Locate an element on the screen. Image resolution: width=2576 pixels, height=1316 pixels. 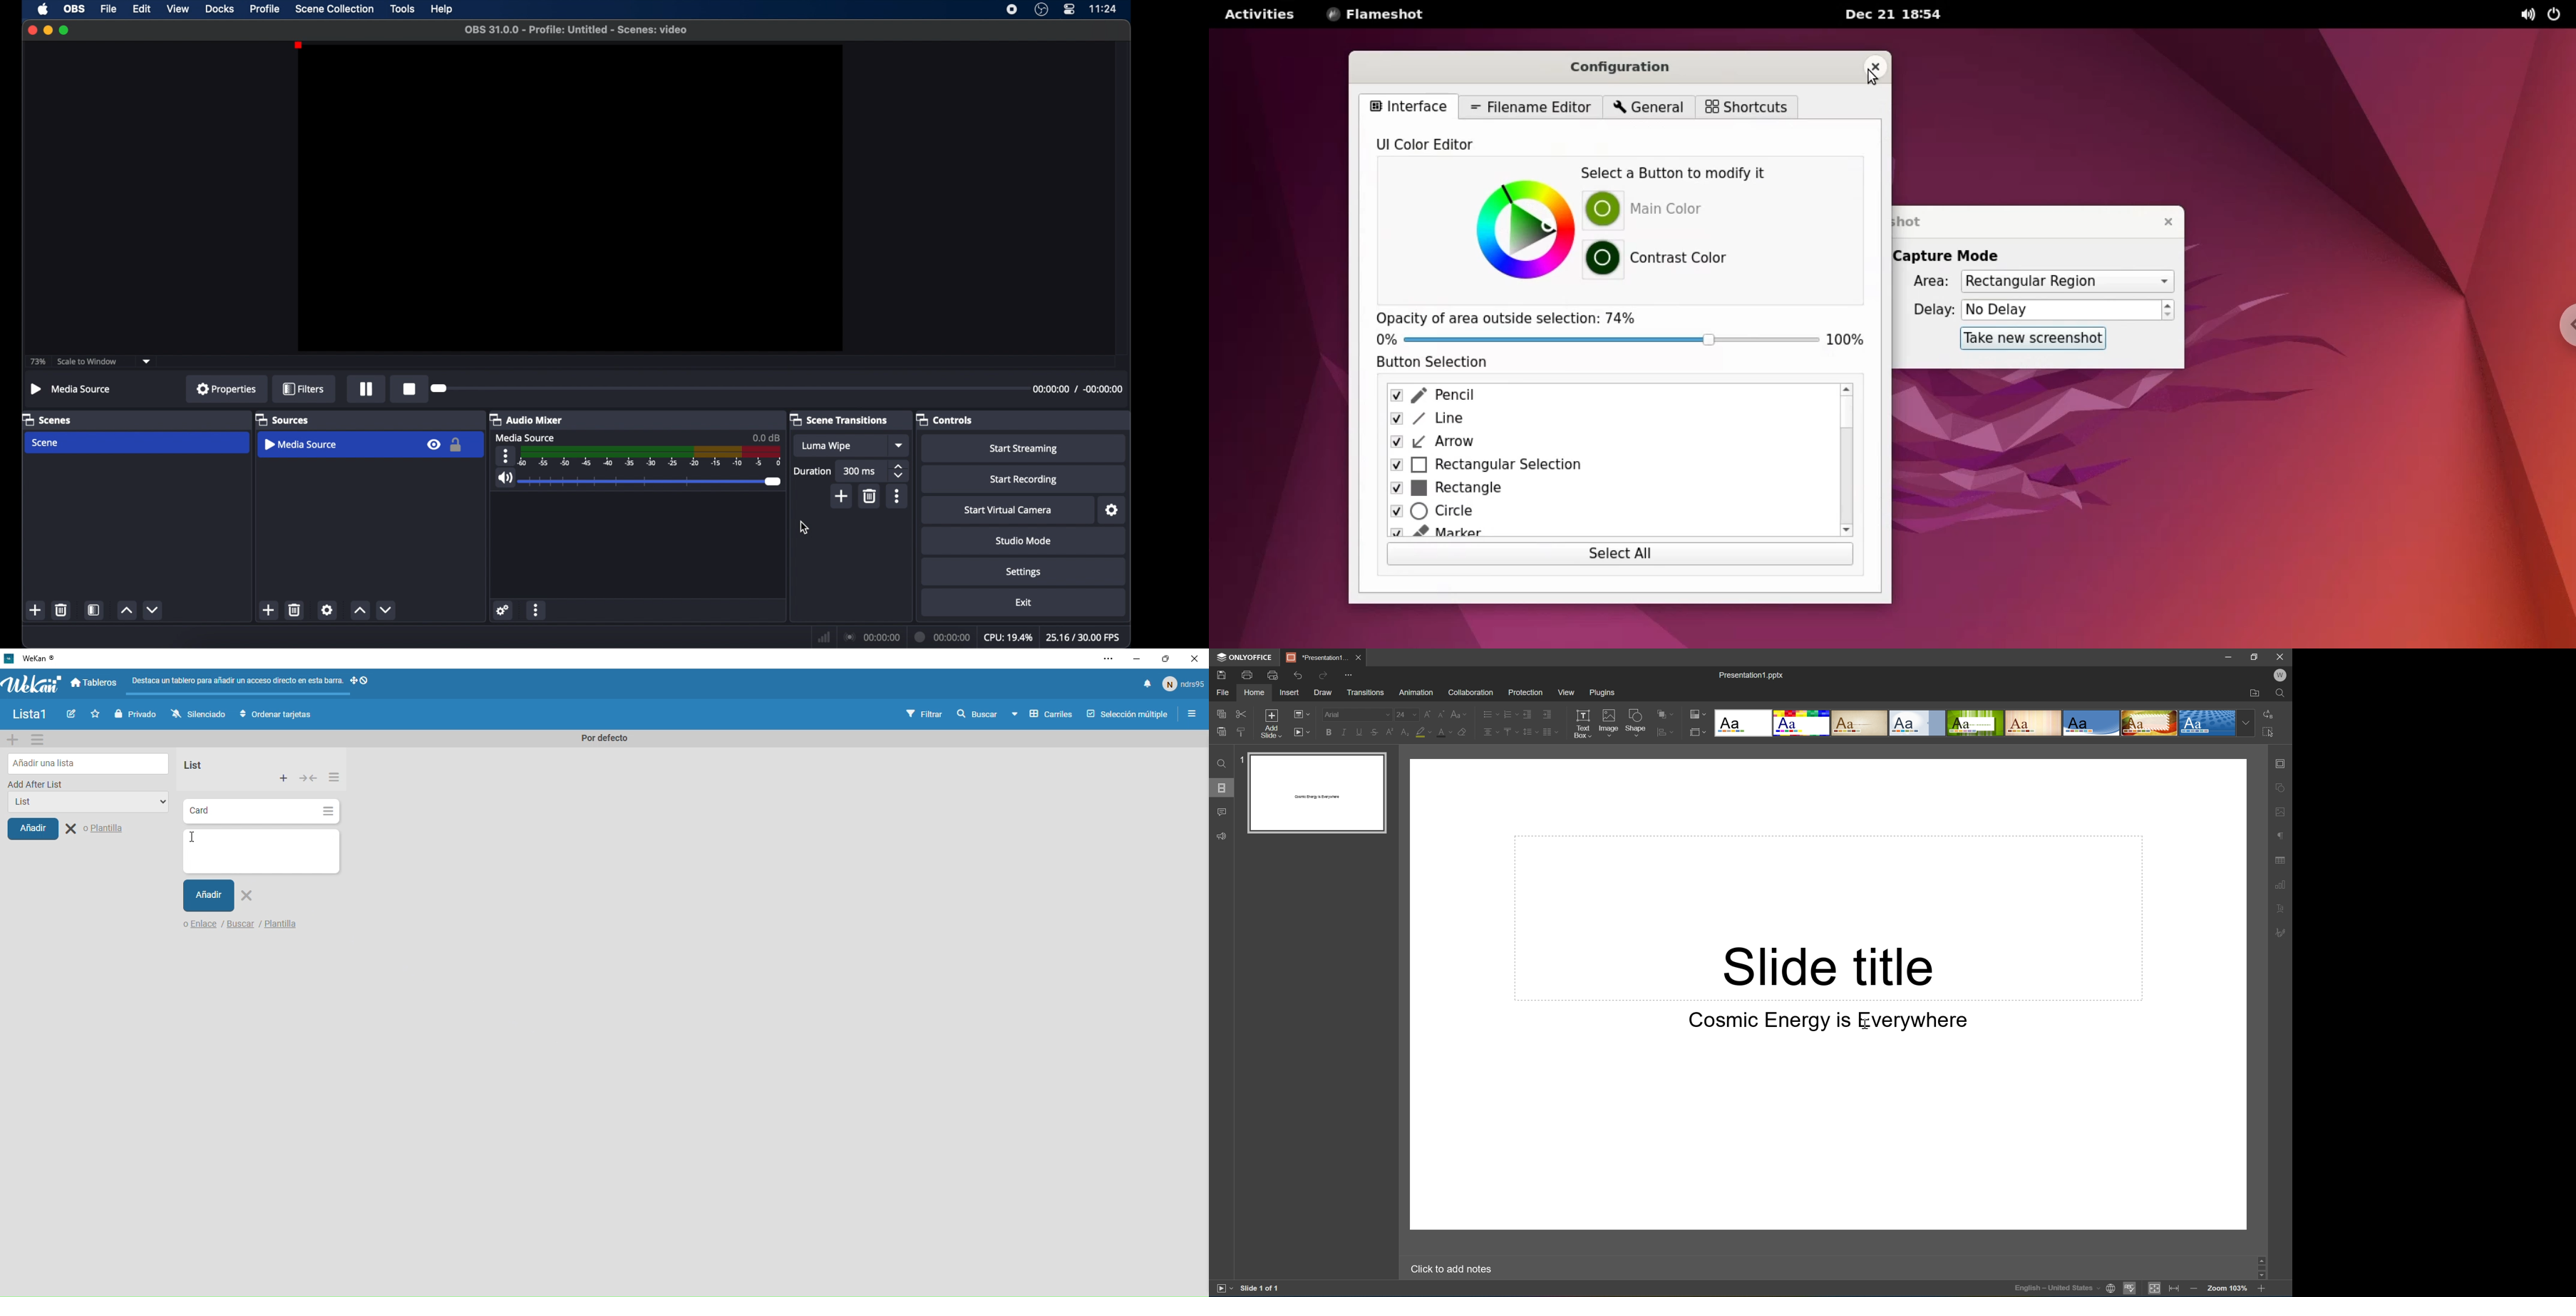
User is located at coordinates (1184, 683).